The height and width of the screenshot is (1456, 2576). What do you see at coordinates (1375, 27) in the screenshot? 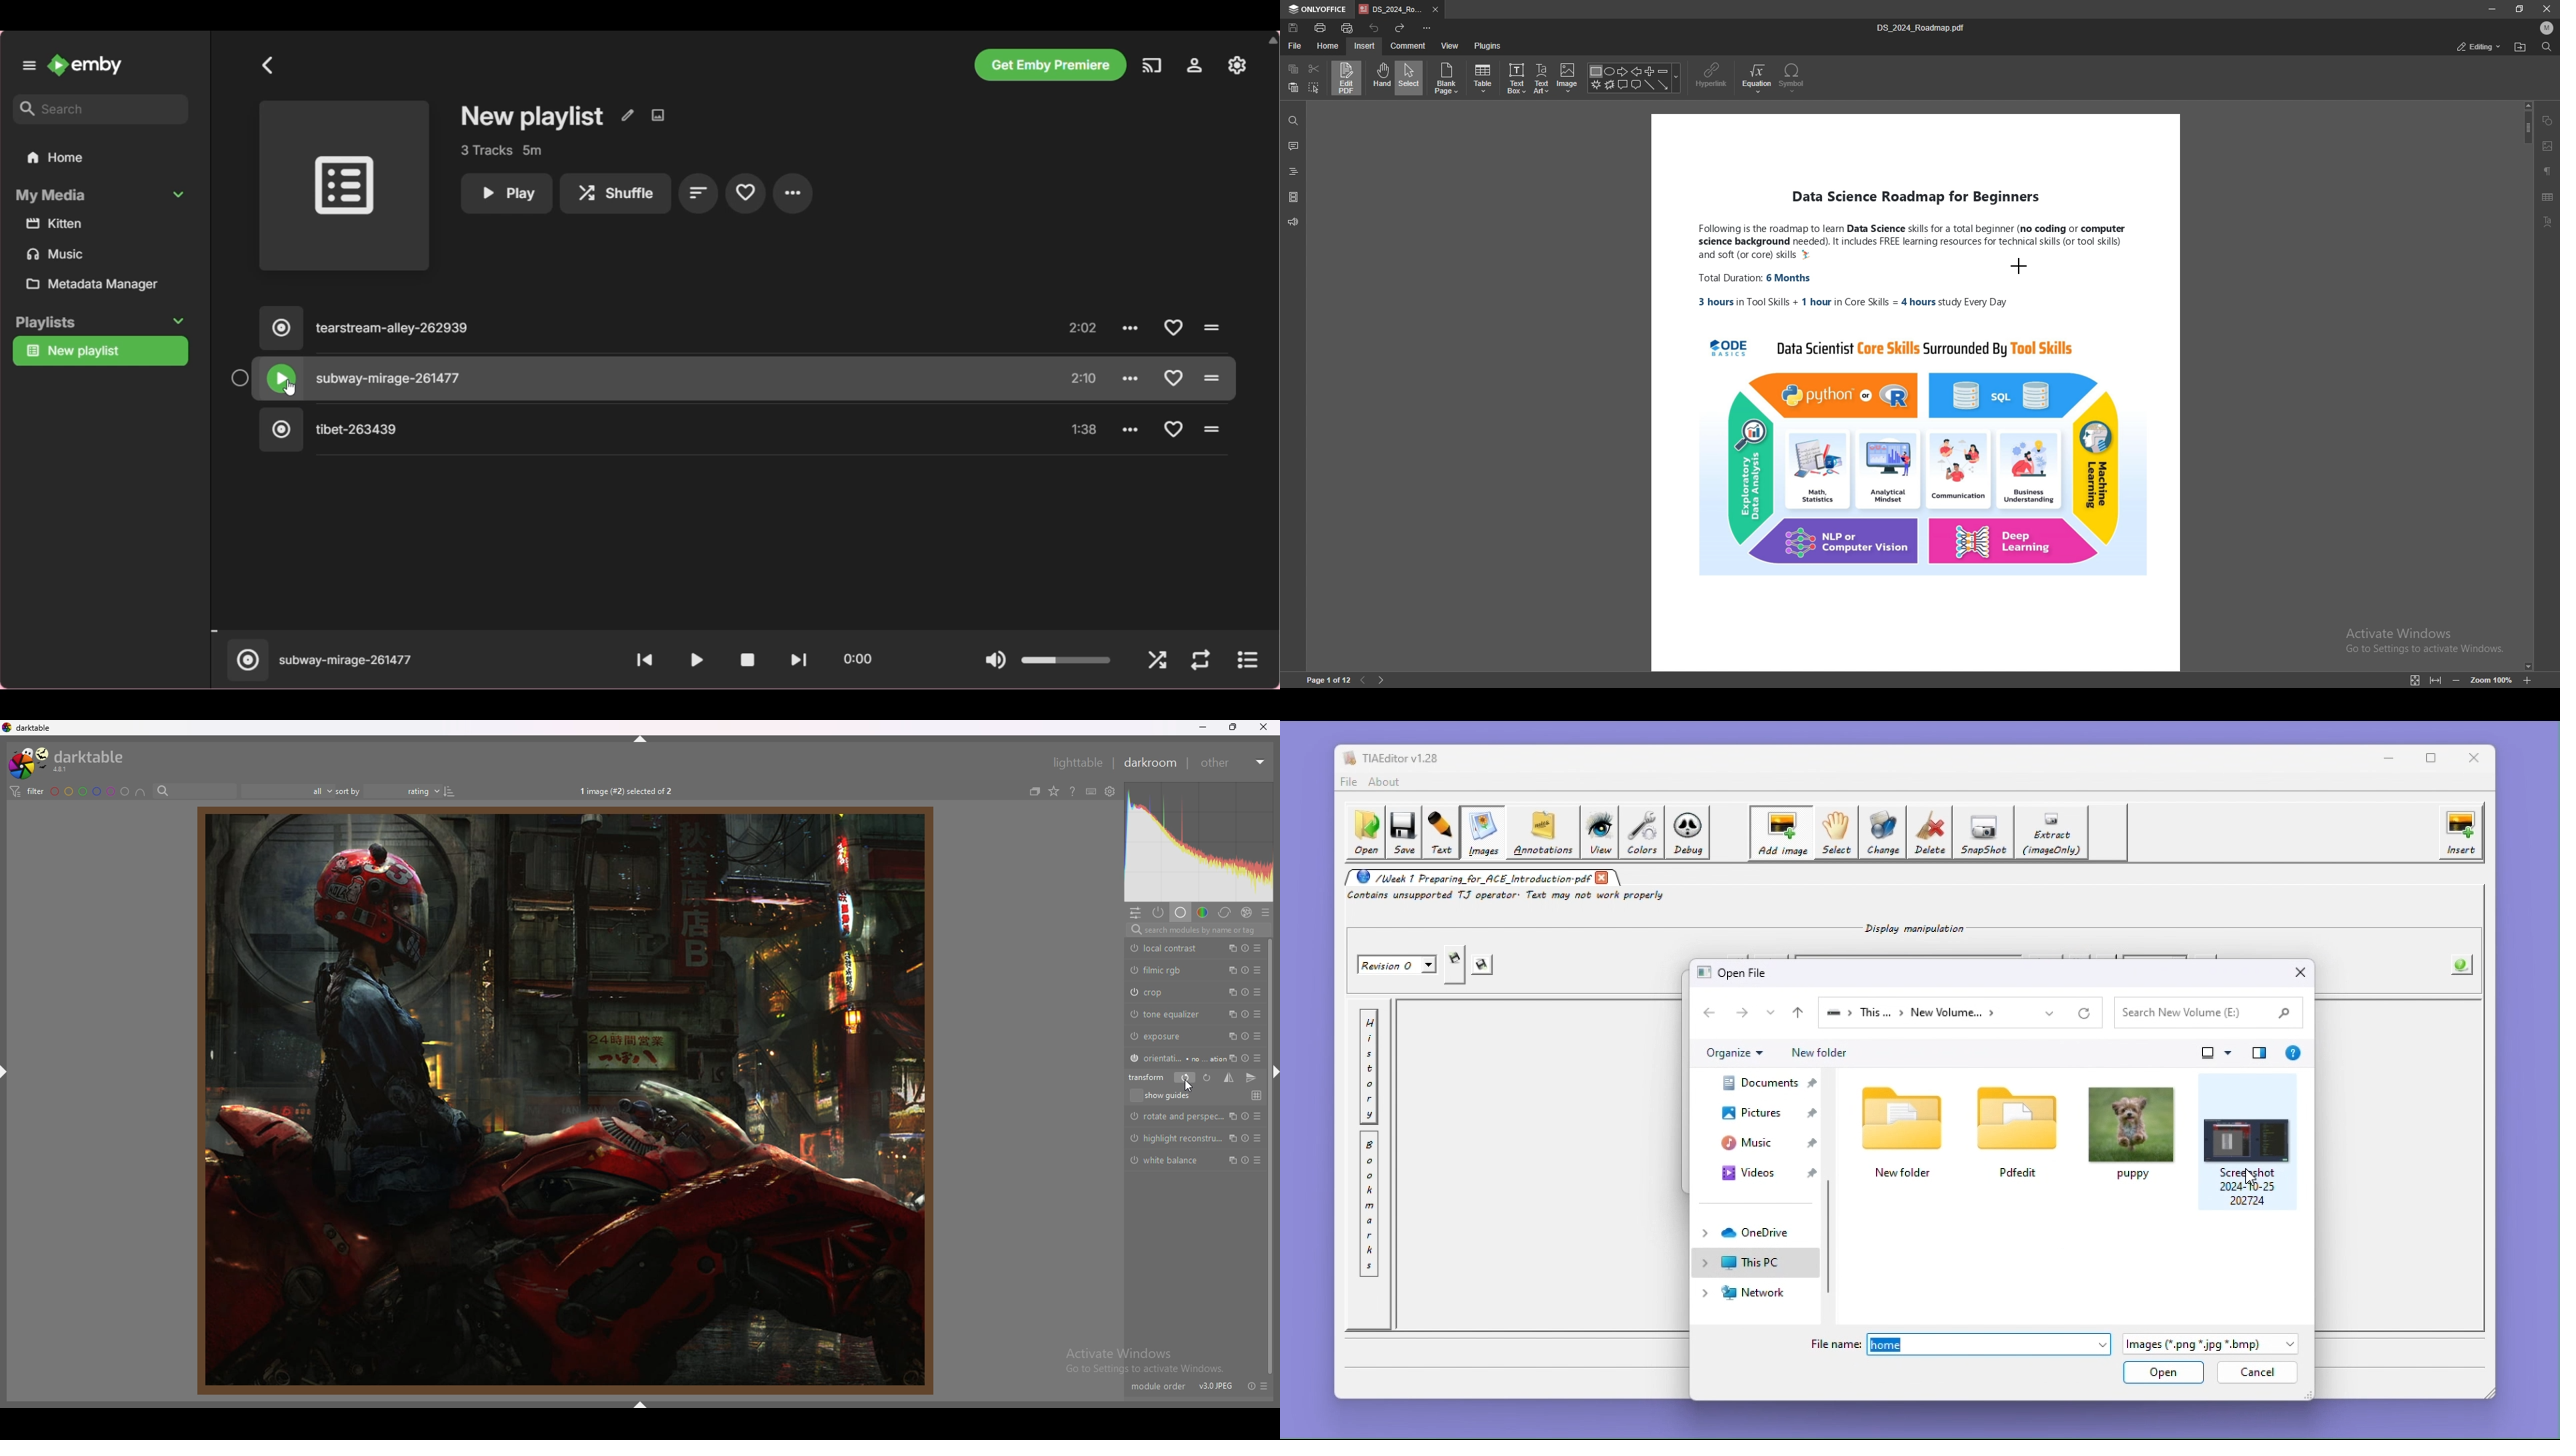
I see `undo` at bounding box center [1375, 27].